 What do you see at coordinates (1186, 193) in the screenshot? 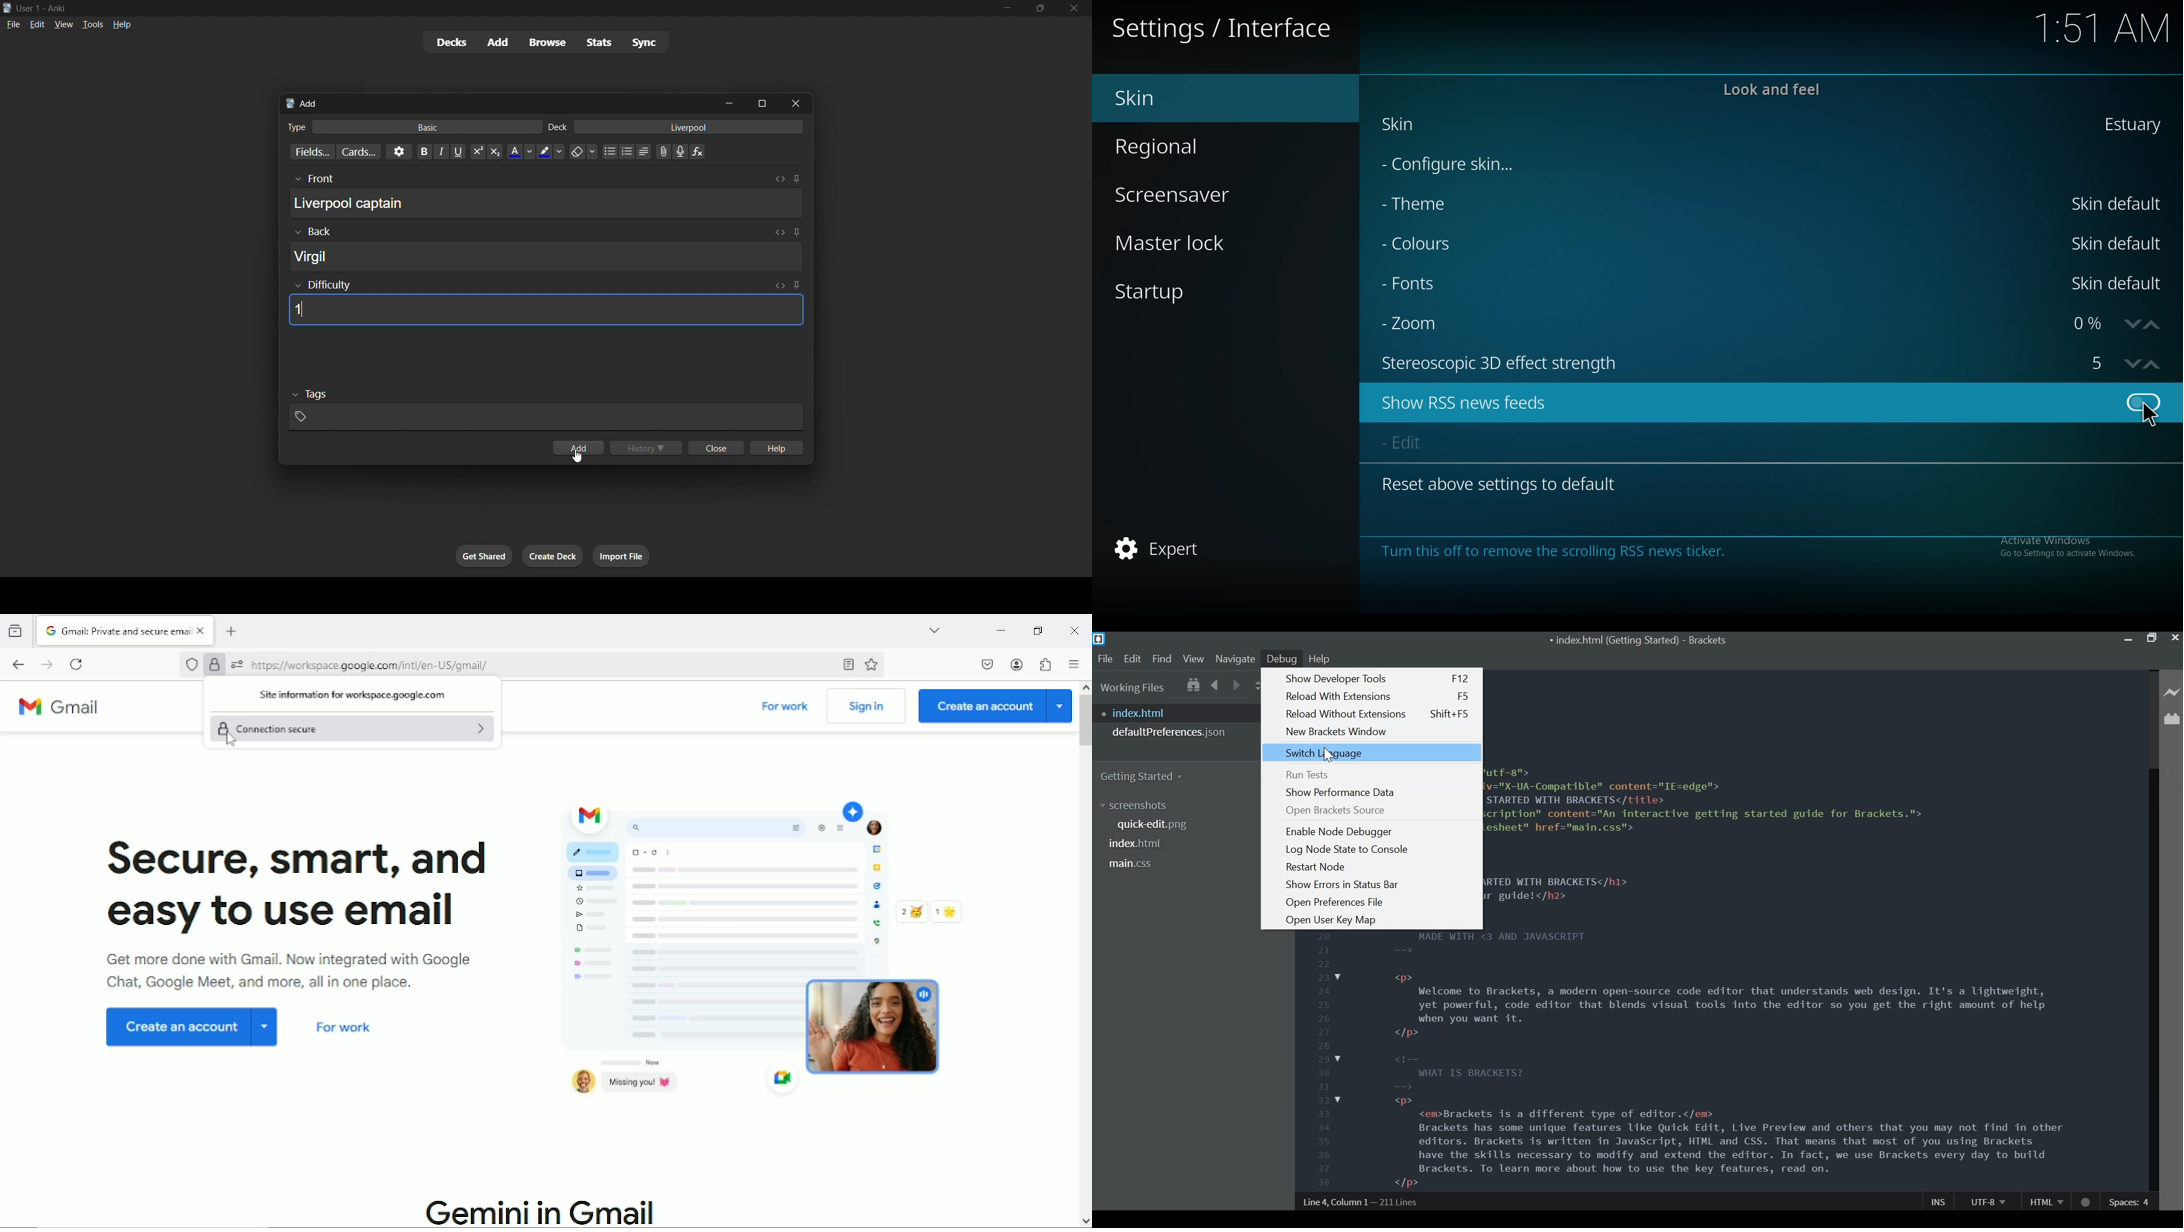
I see `screensaver` at bounding box center [1186, 193].